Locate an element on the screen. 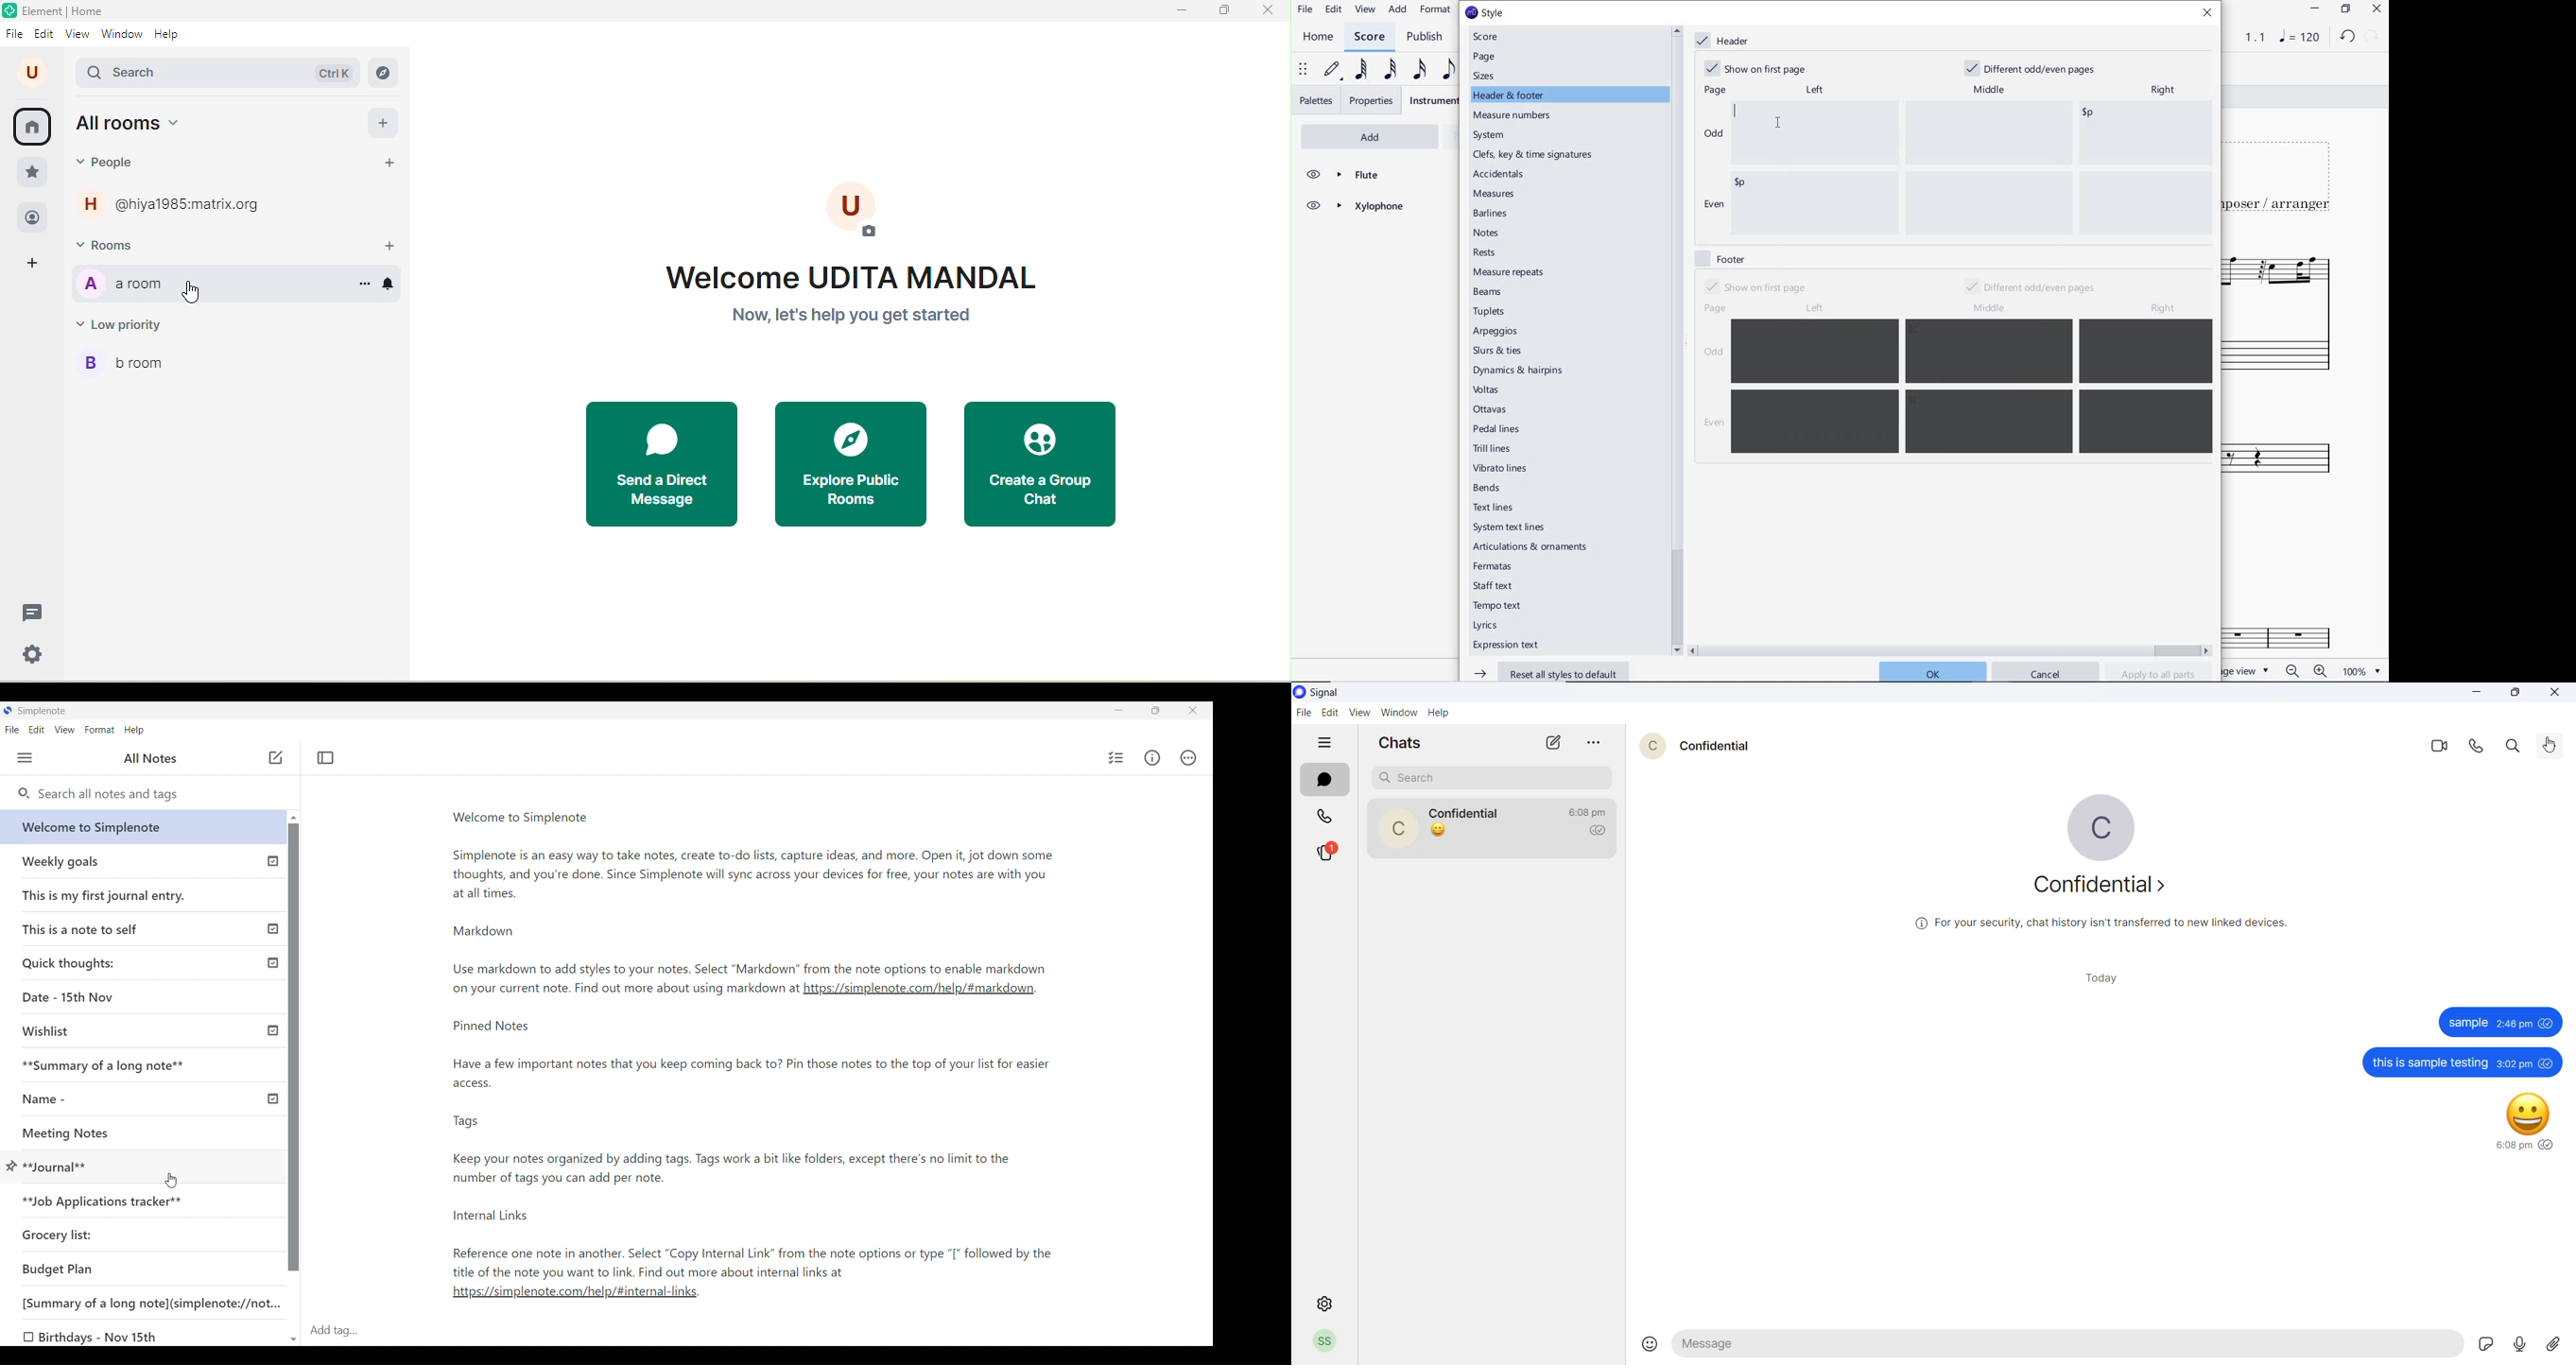 This screenshot has height=1372, width=2576. REDO is located at coordinates (2373, 37).